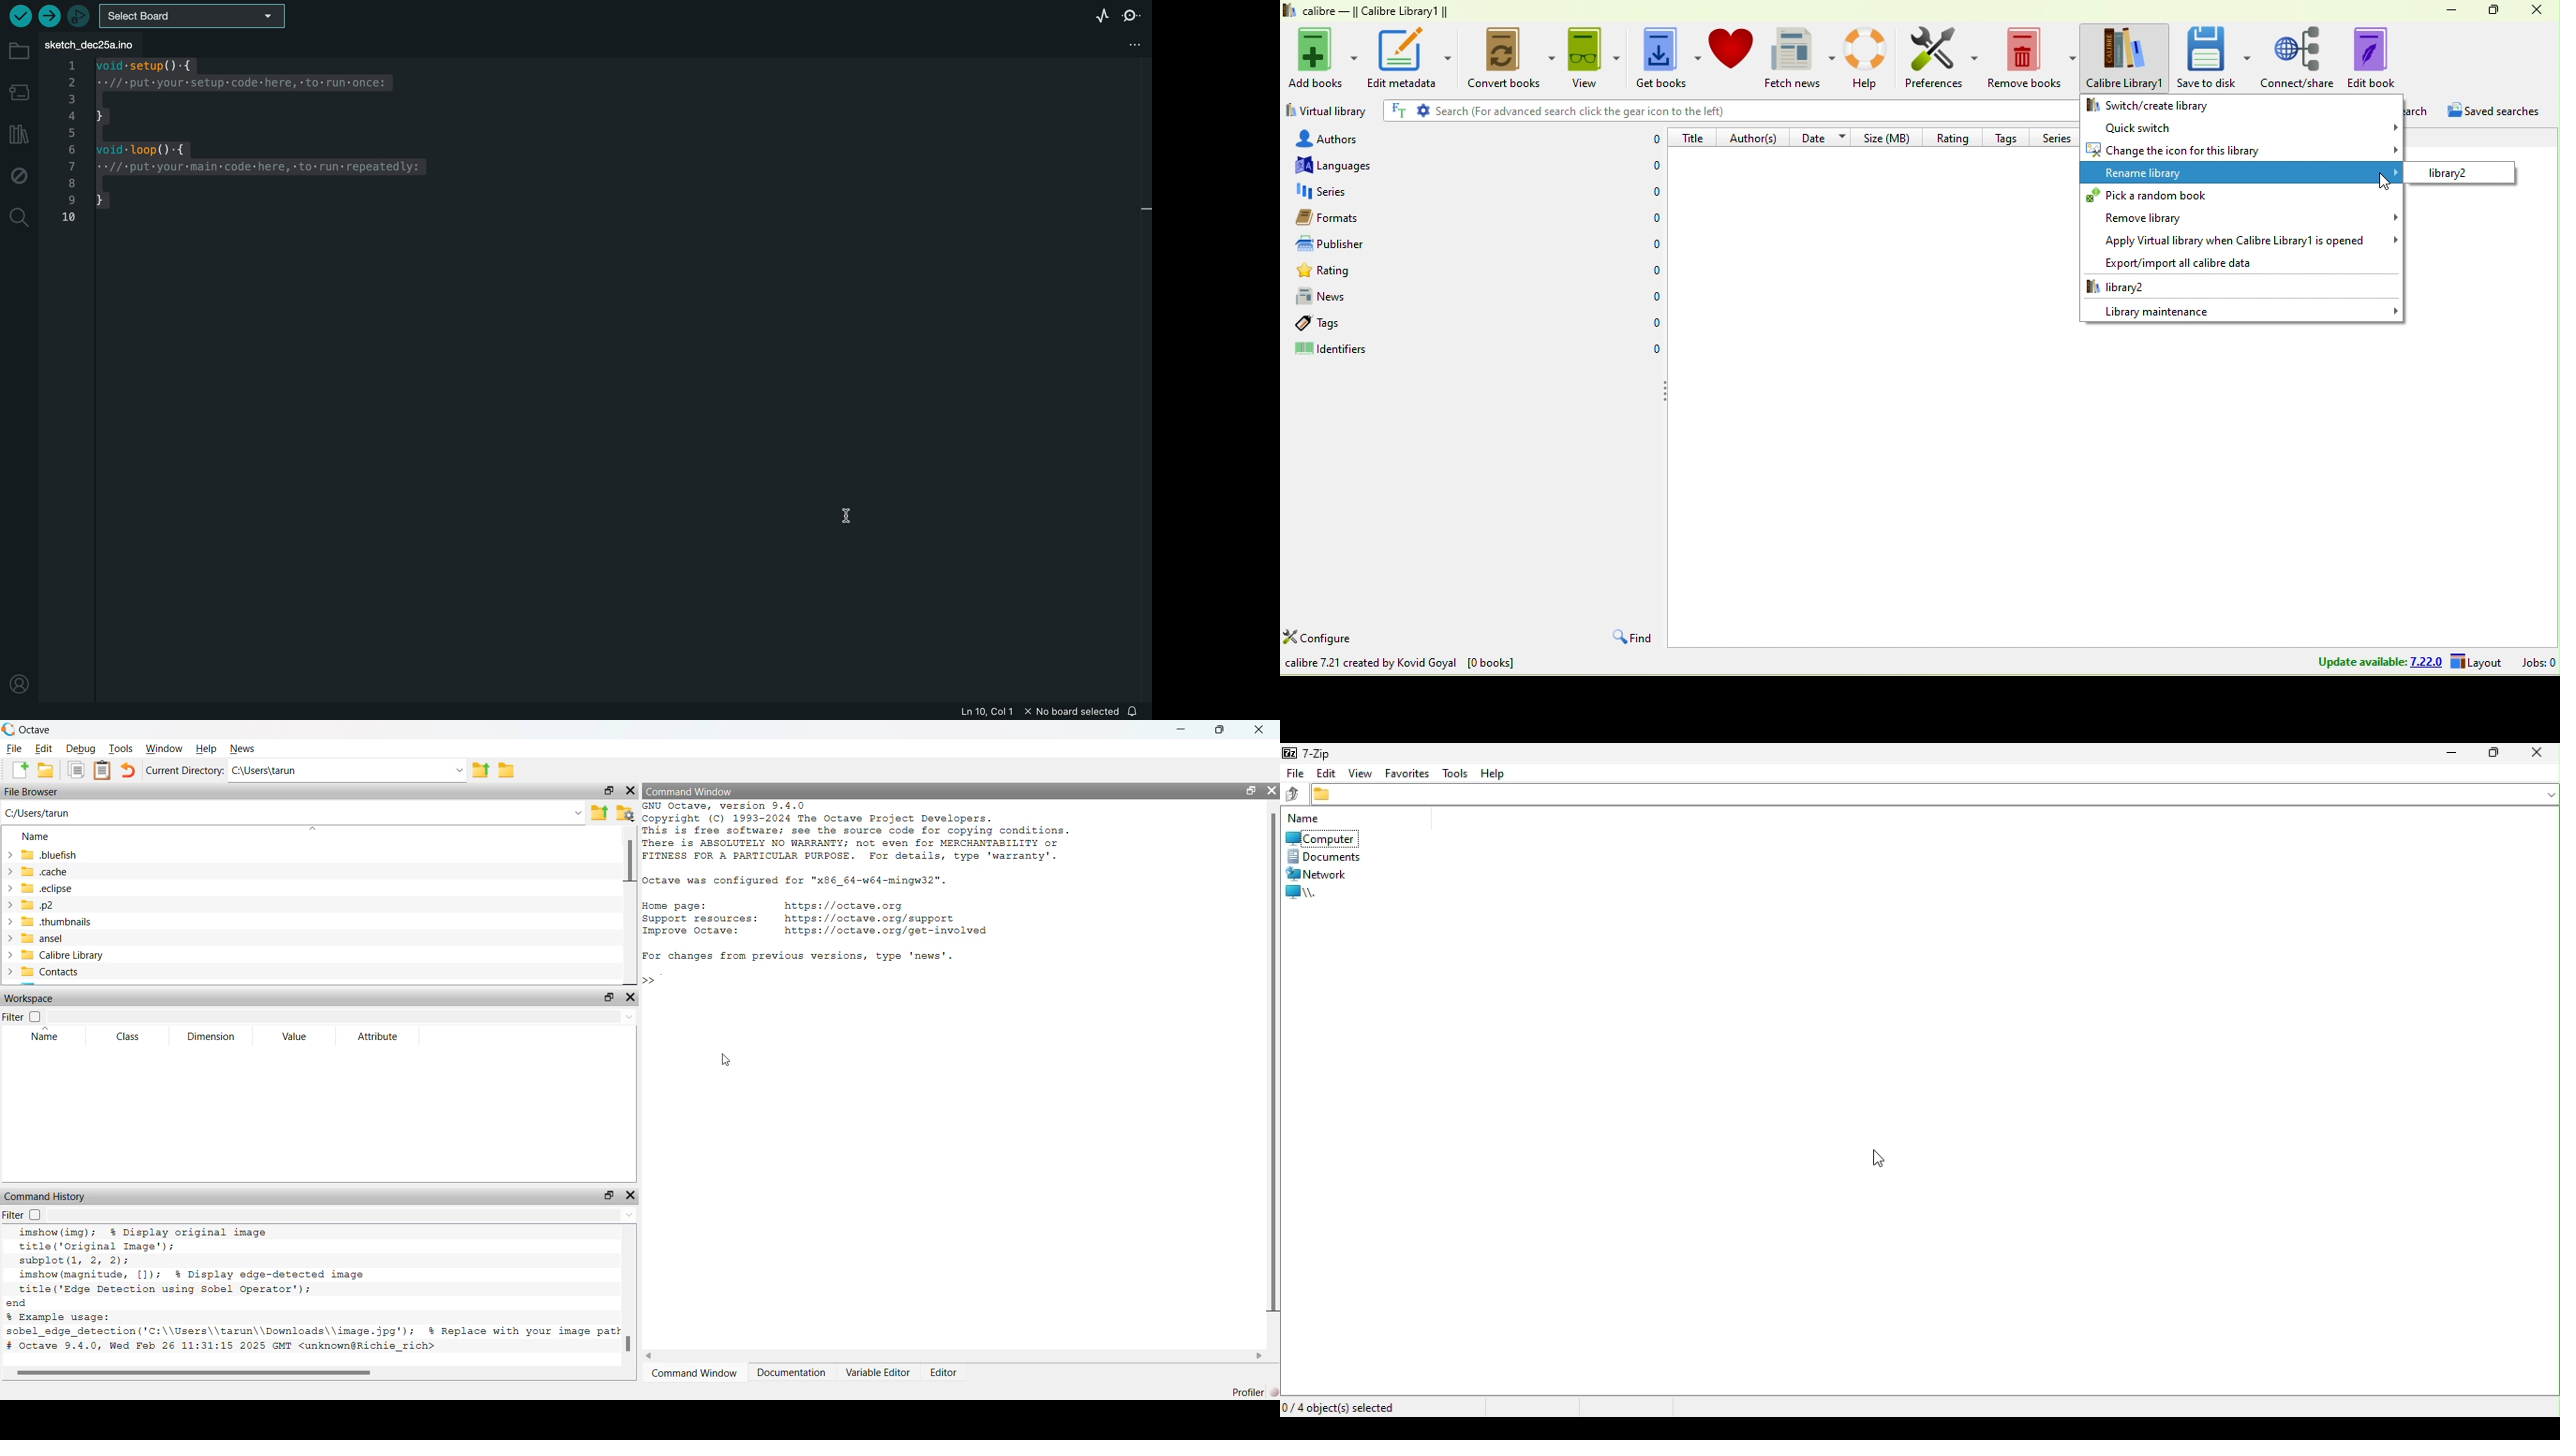  Describe the element at coordinates (794, 1375) in the screenshot. I see `Documentation` at that location.